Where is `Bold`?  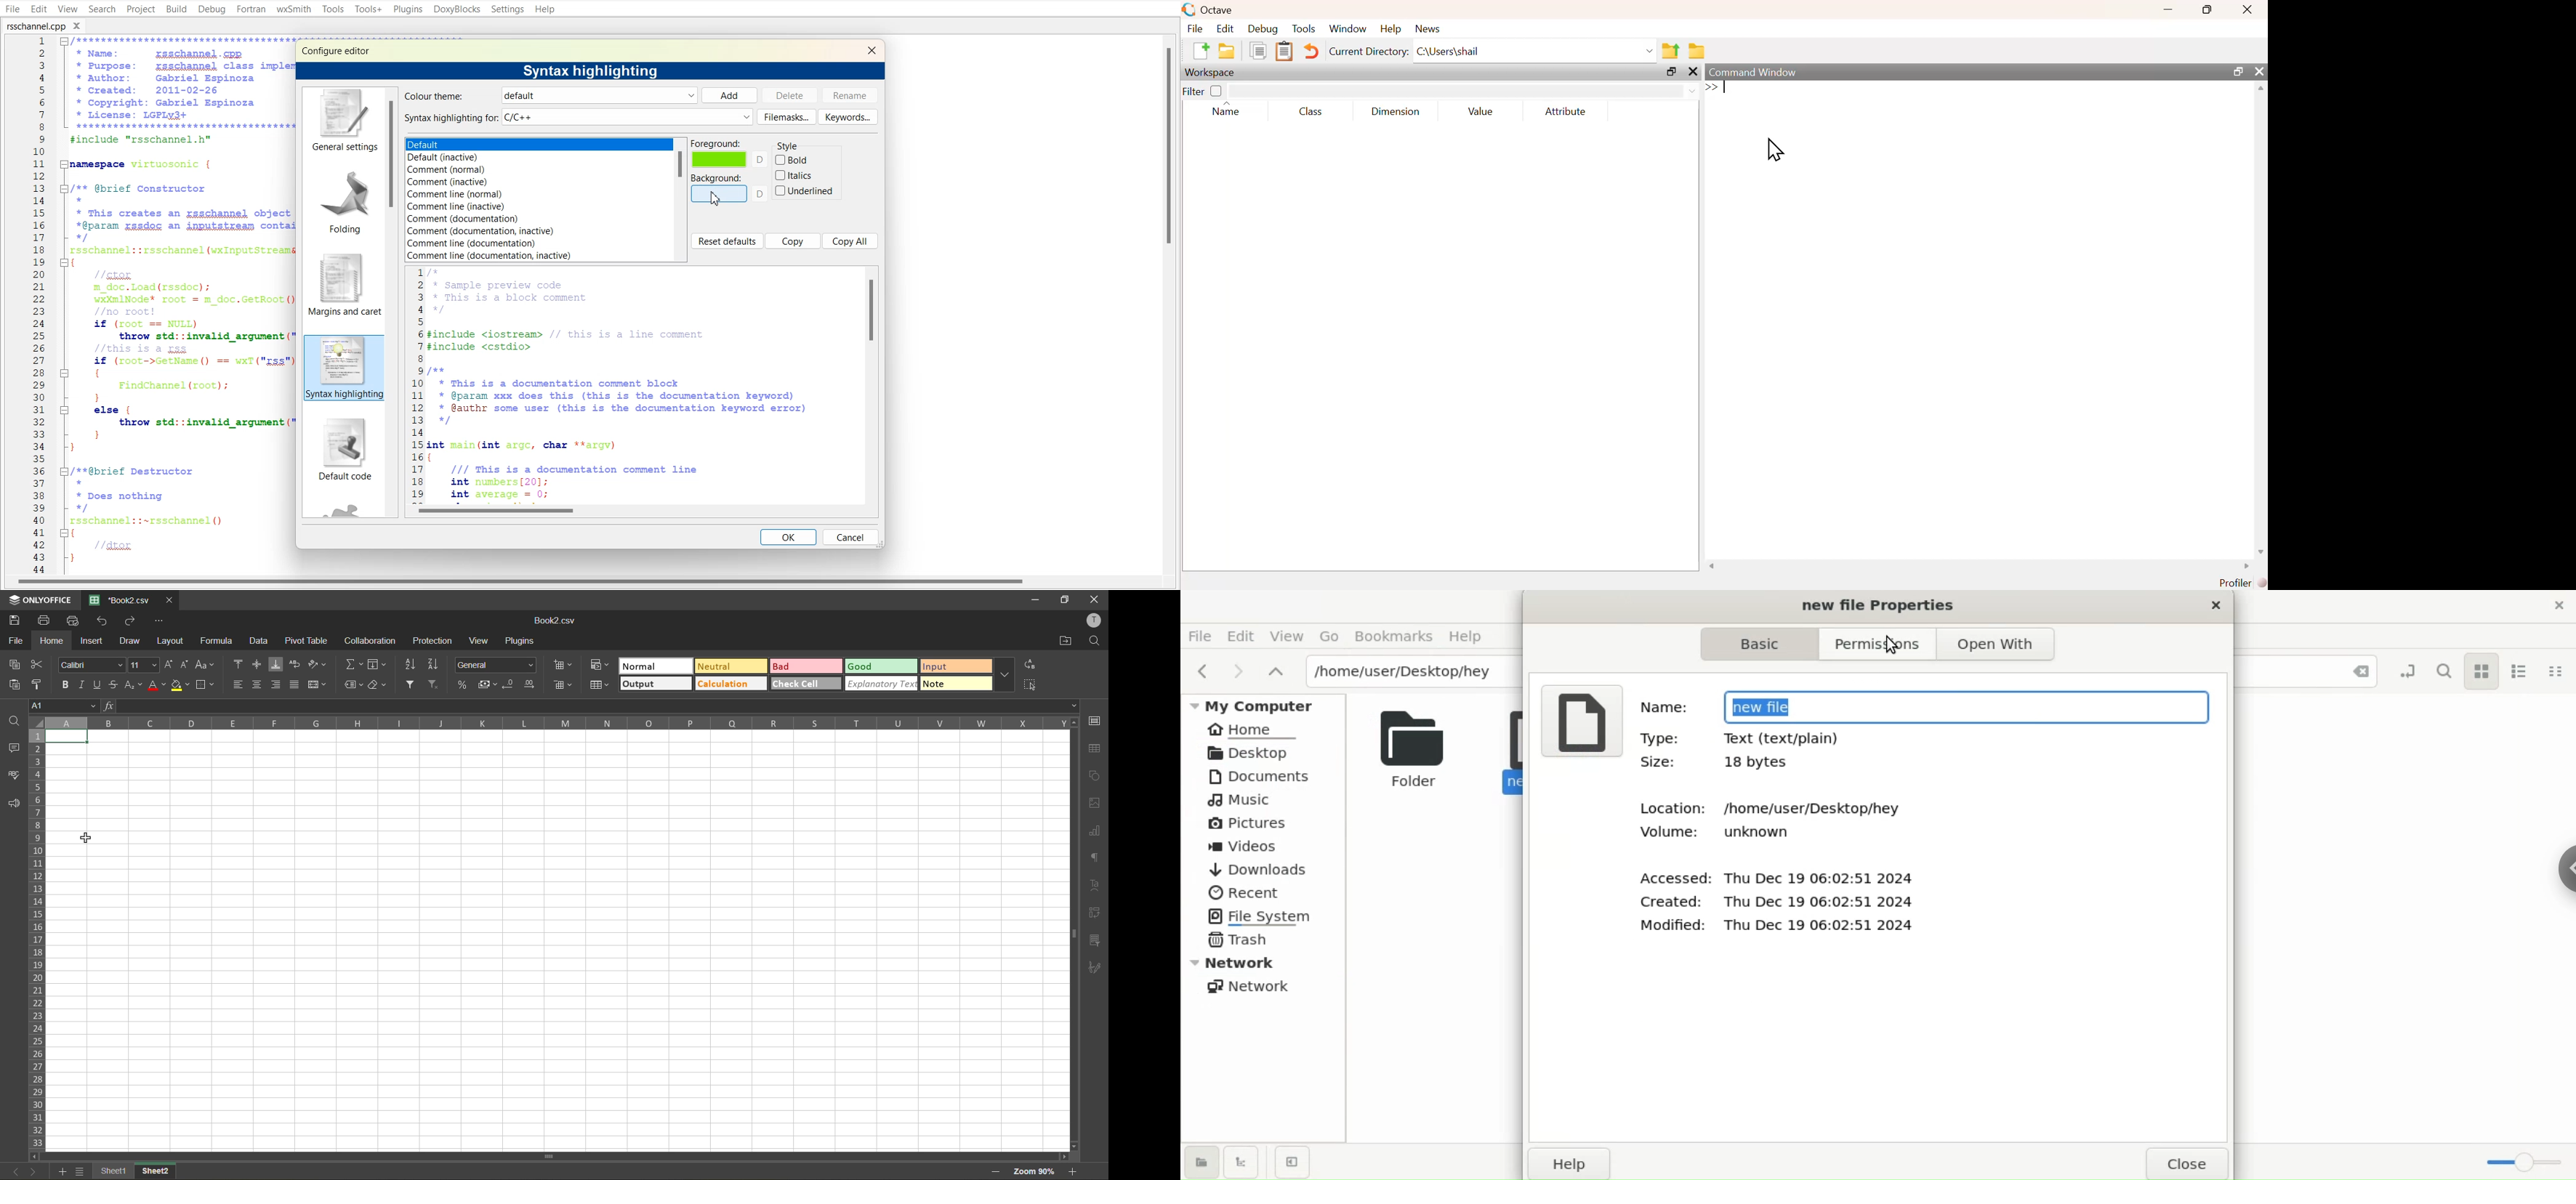
Bold is located at coordinates (792, 160).